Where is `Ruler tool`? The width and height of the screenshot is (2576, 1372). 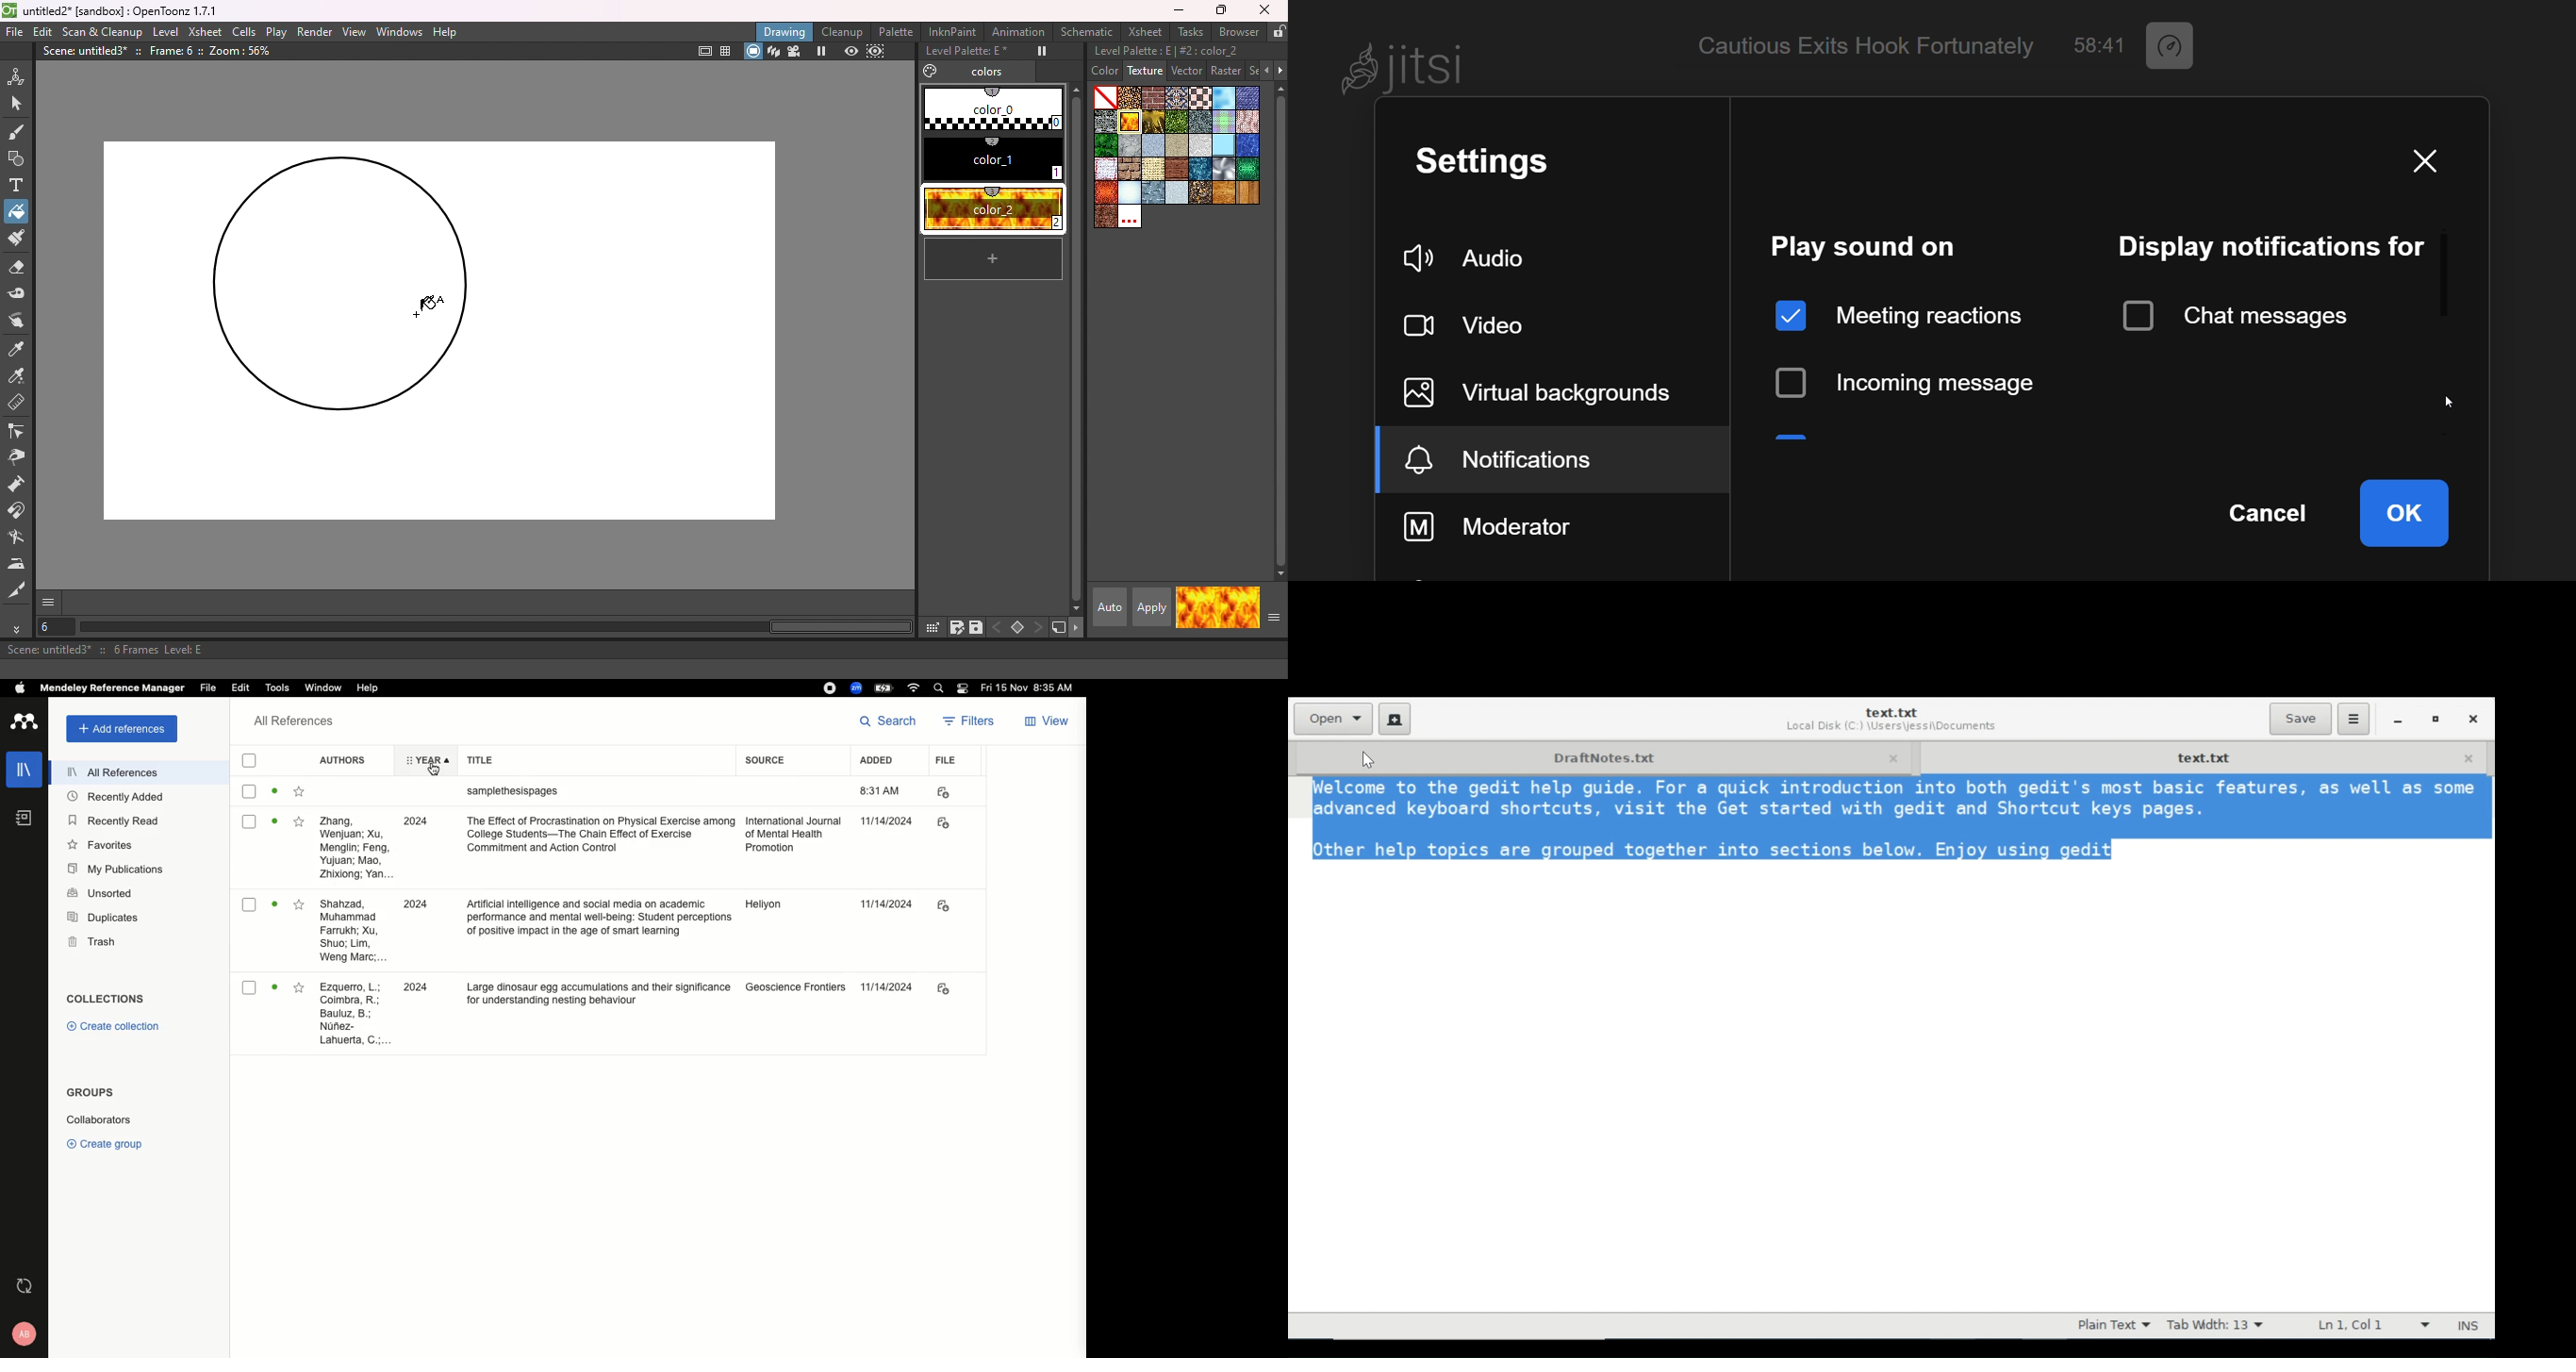
Ruler tool is located at coordinates (18, 404).